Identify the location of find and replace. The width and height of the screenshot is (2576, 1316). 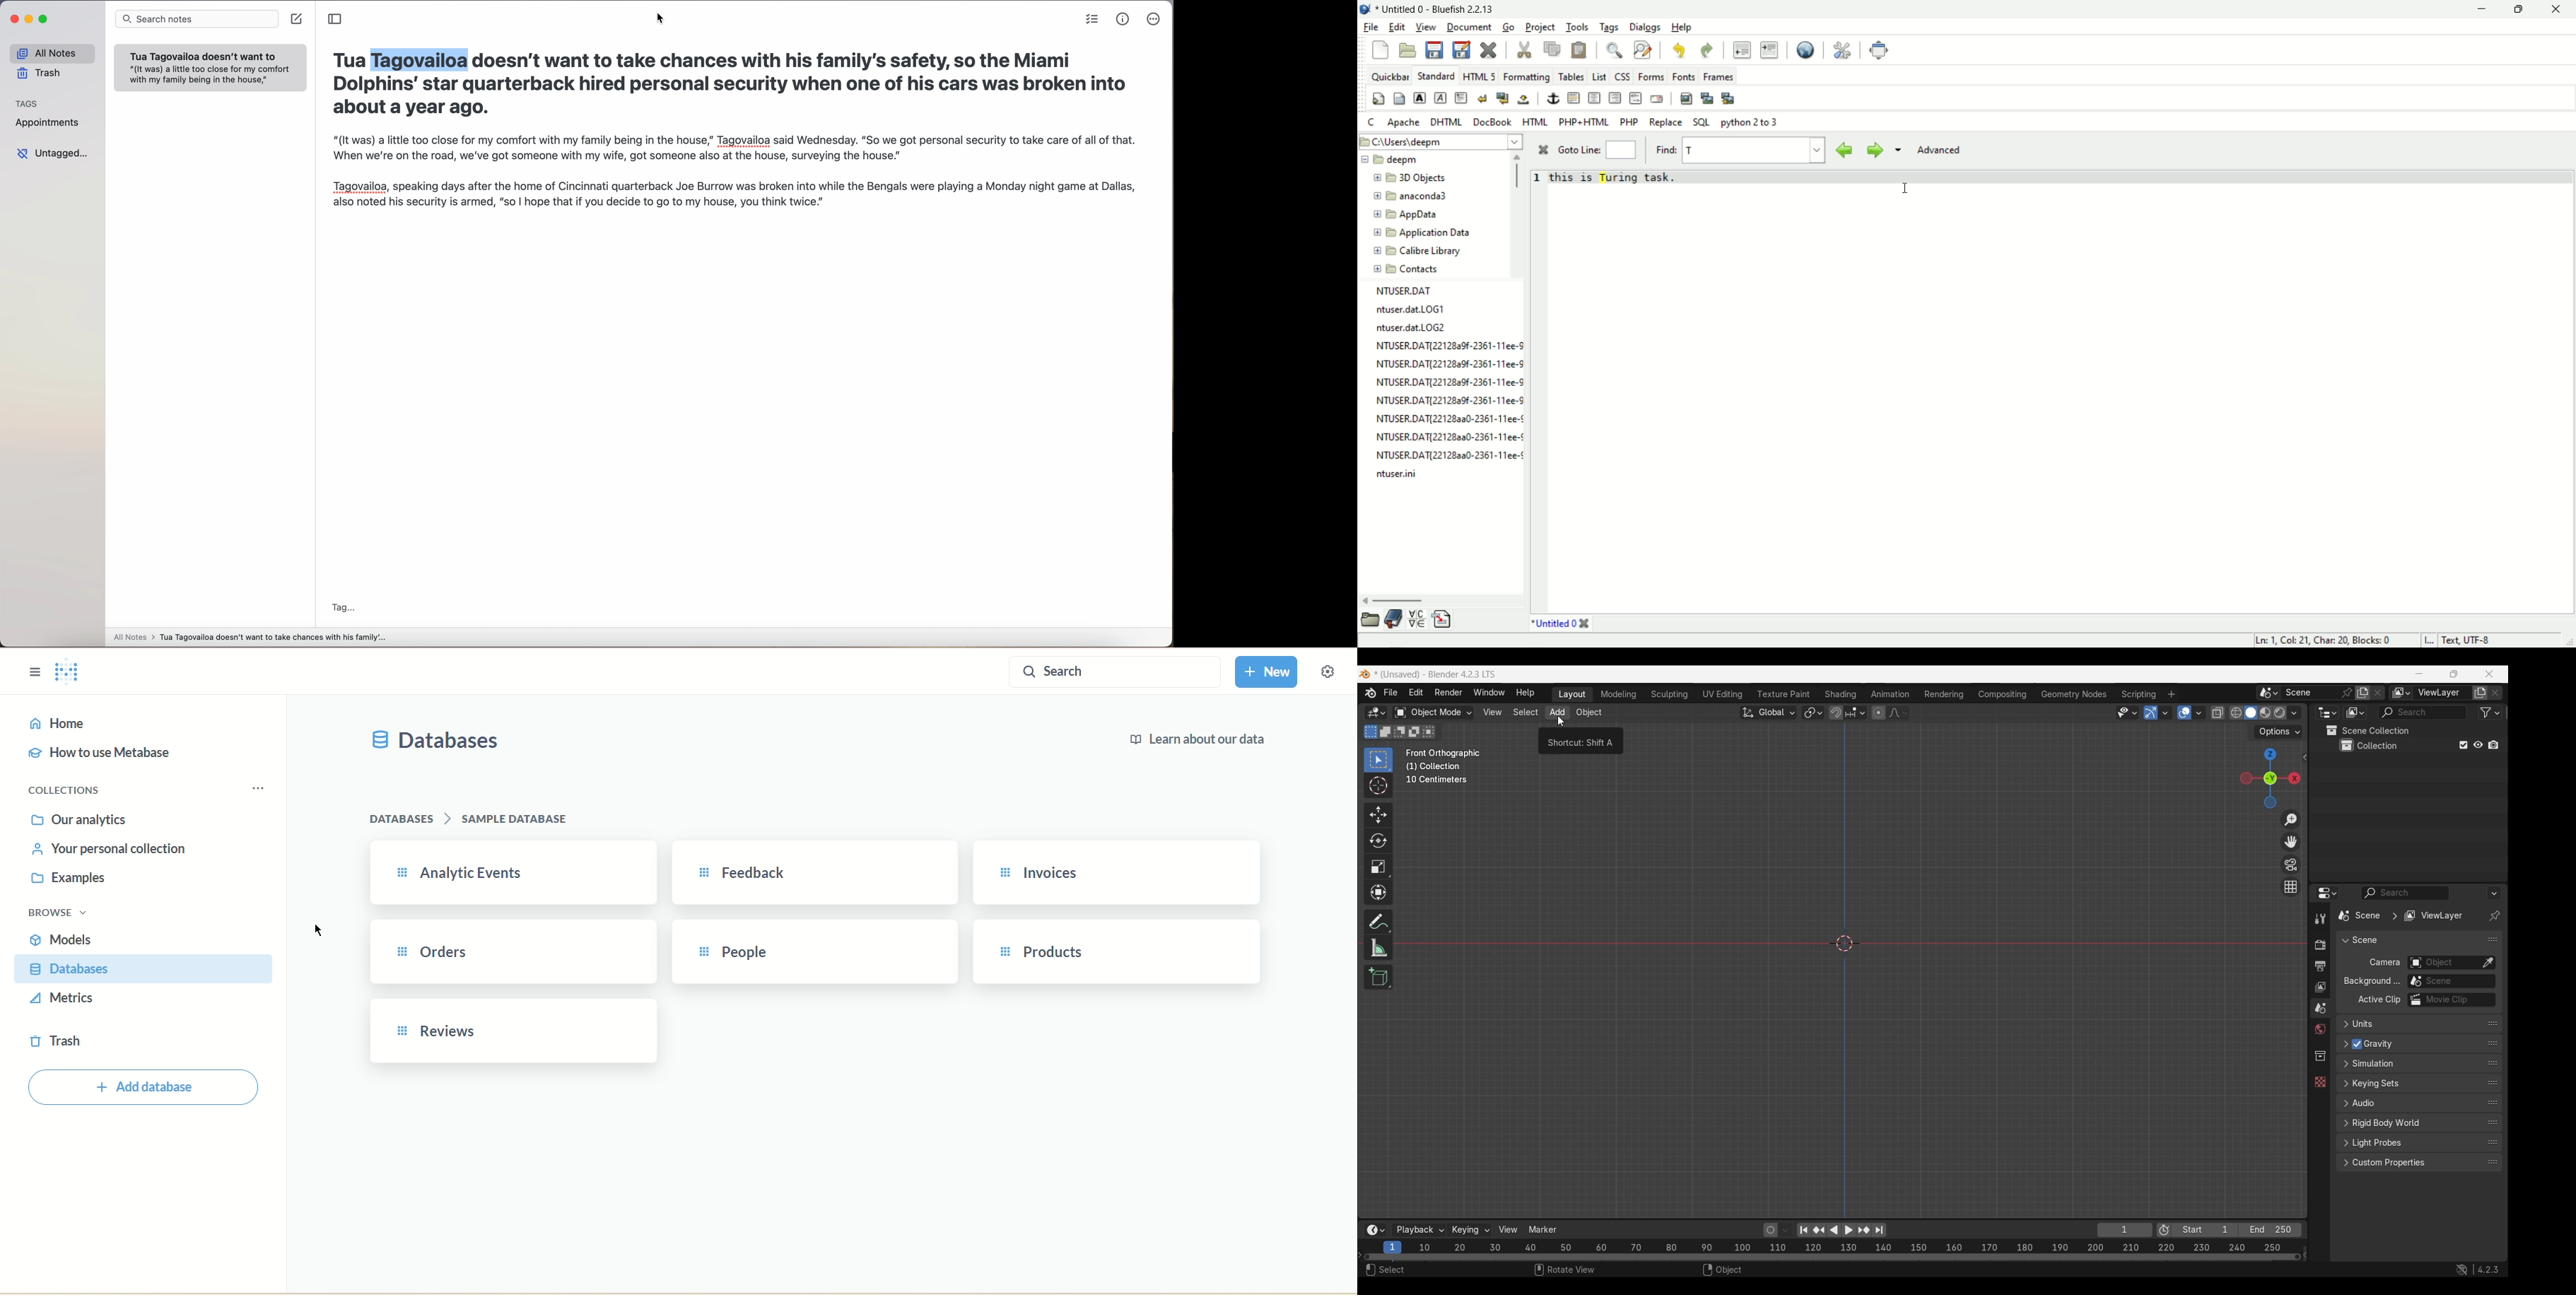
(1643, 50).